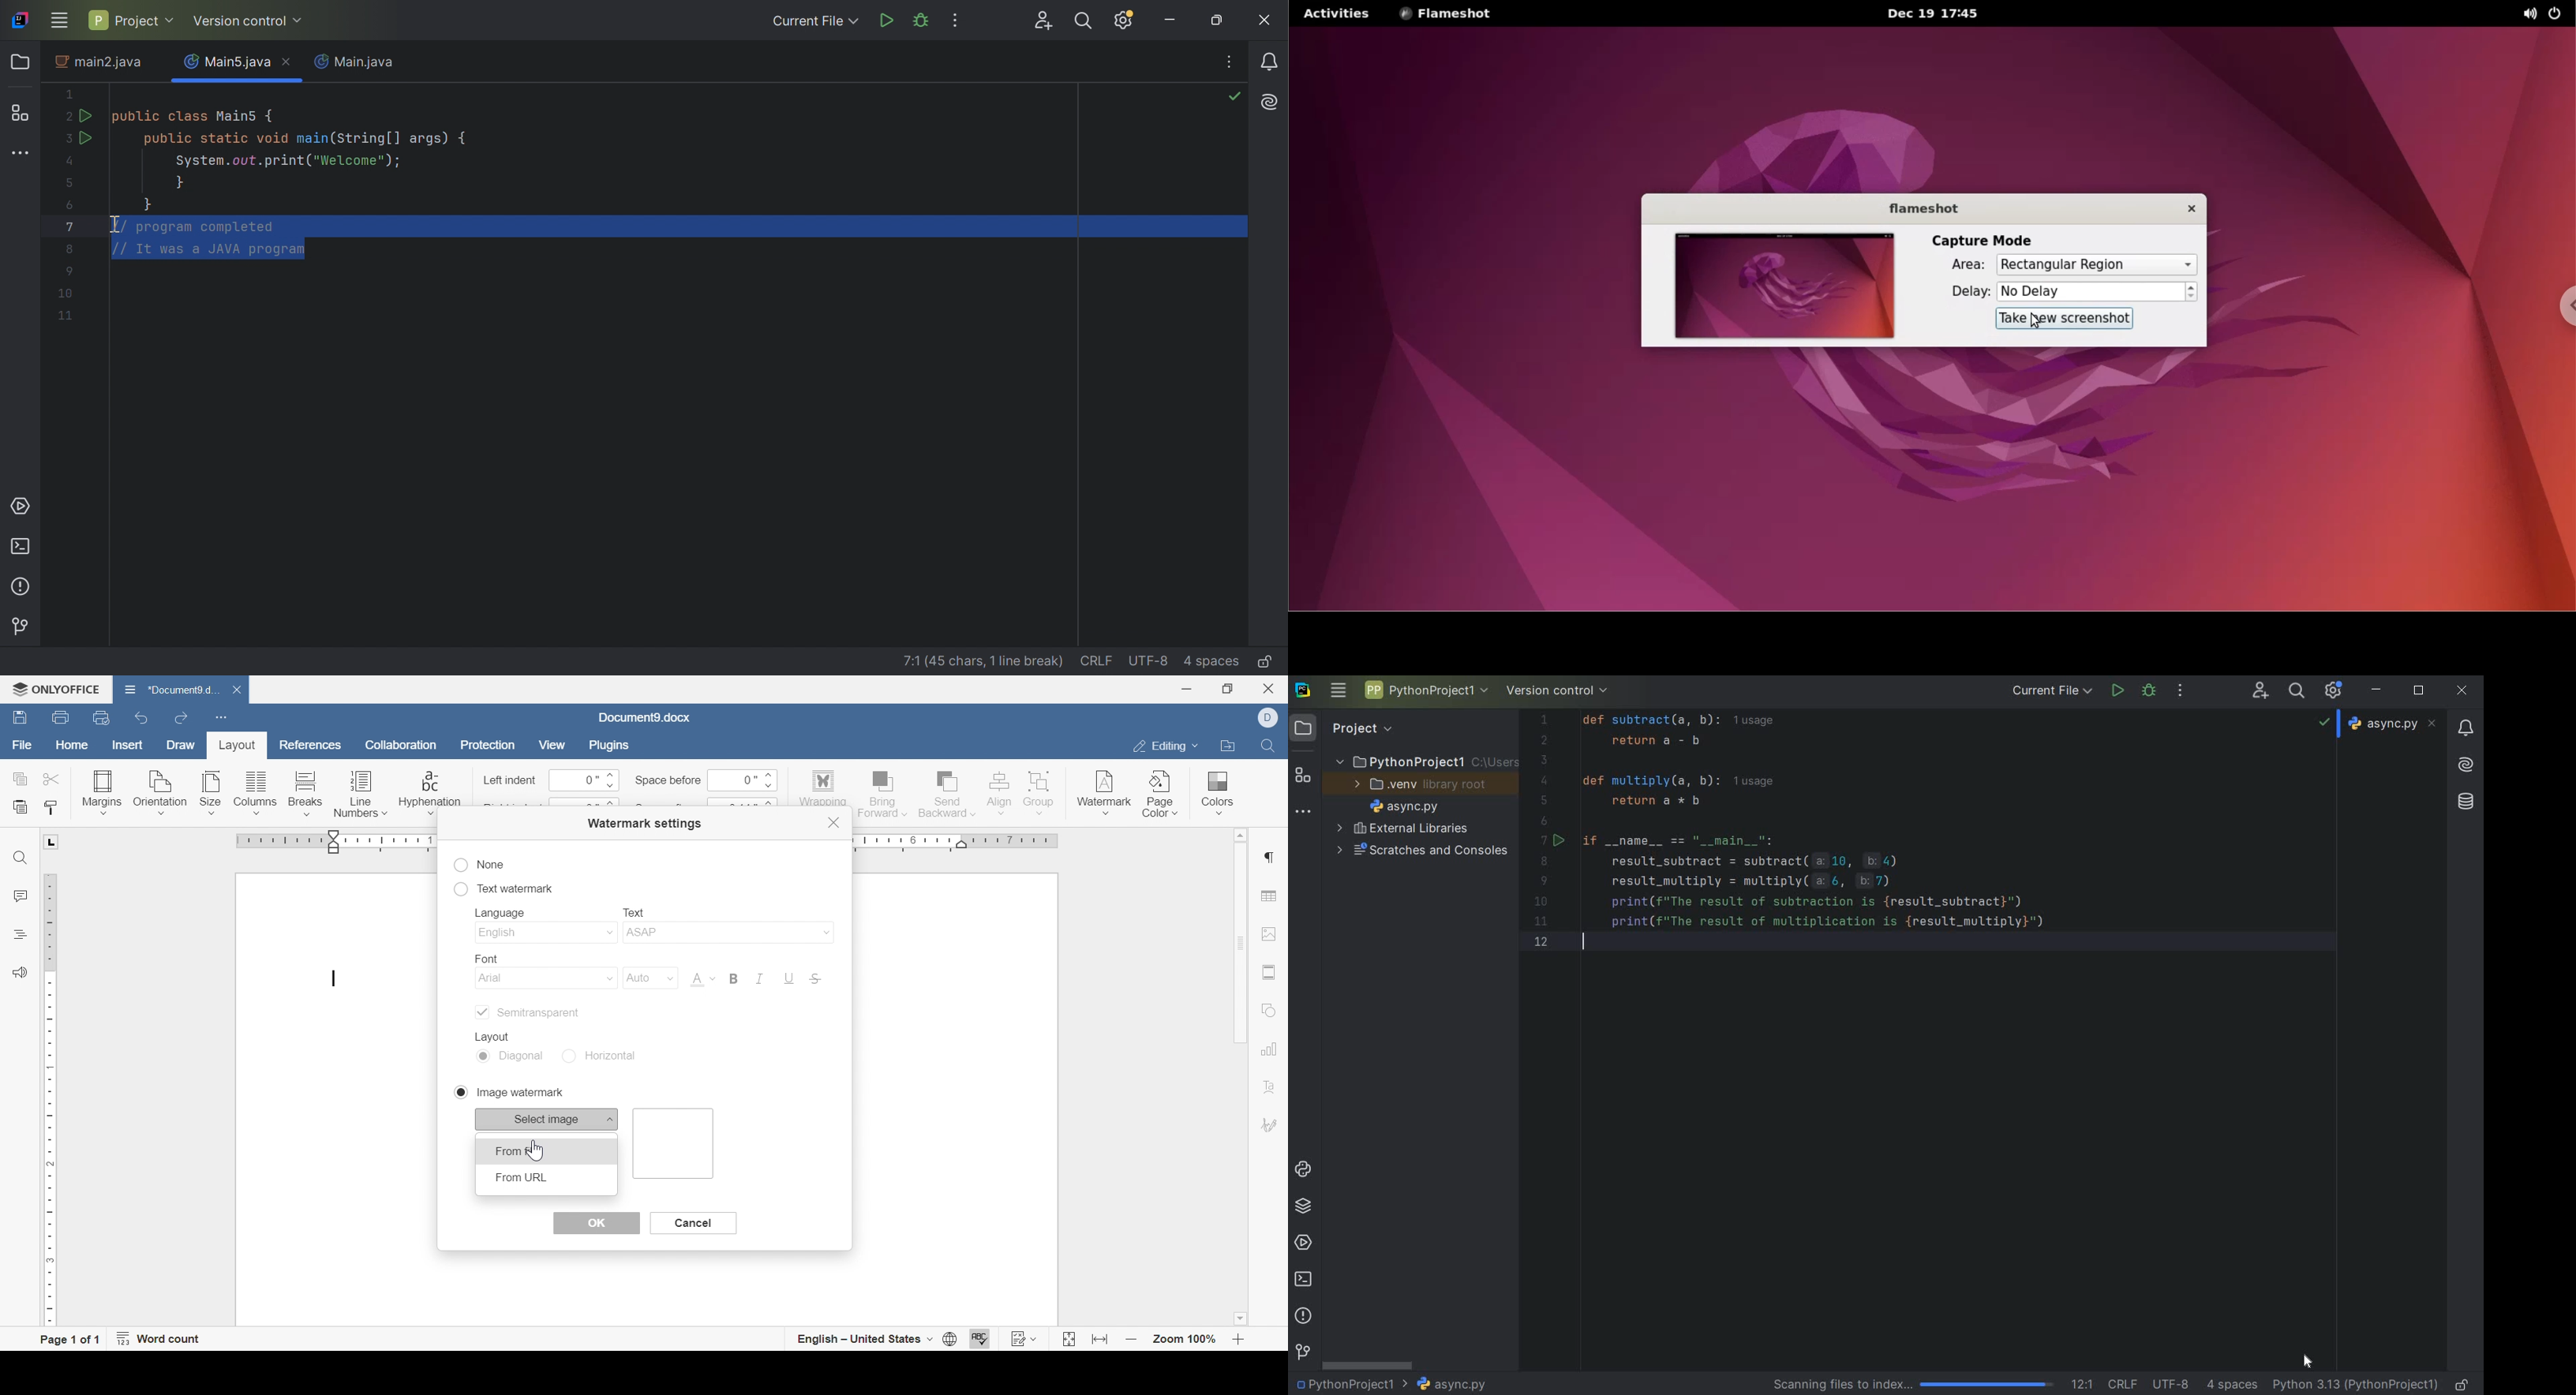 This screenshot has height=1400, width=2576. Describe the element at coordinates (727, 935) in the screenshot. I see `asap` at that location.